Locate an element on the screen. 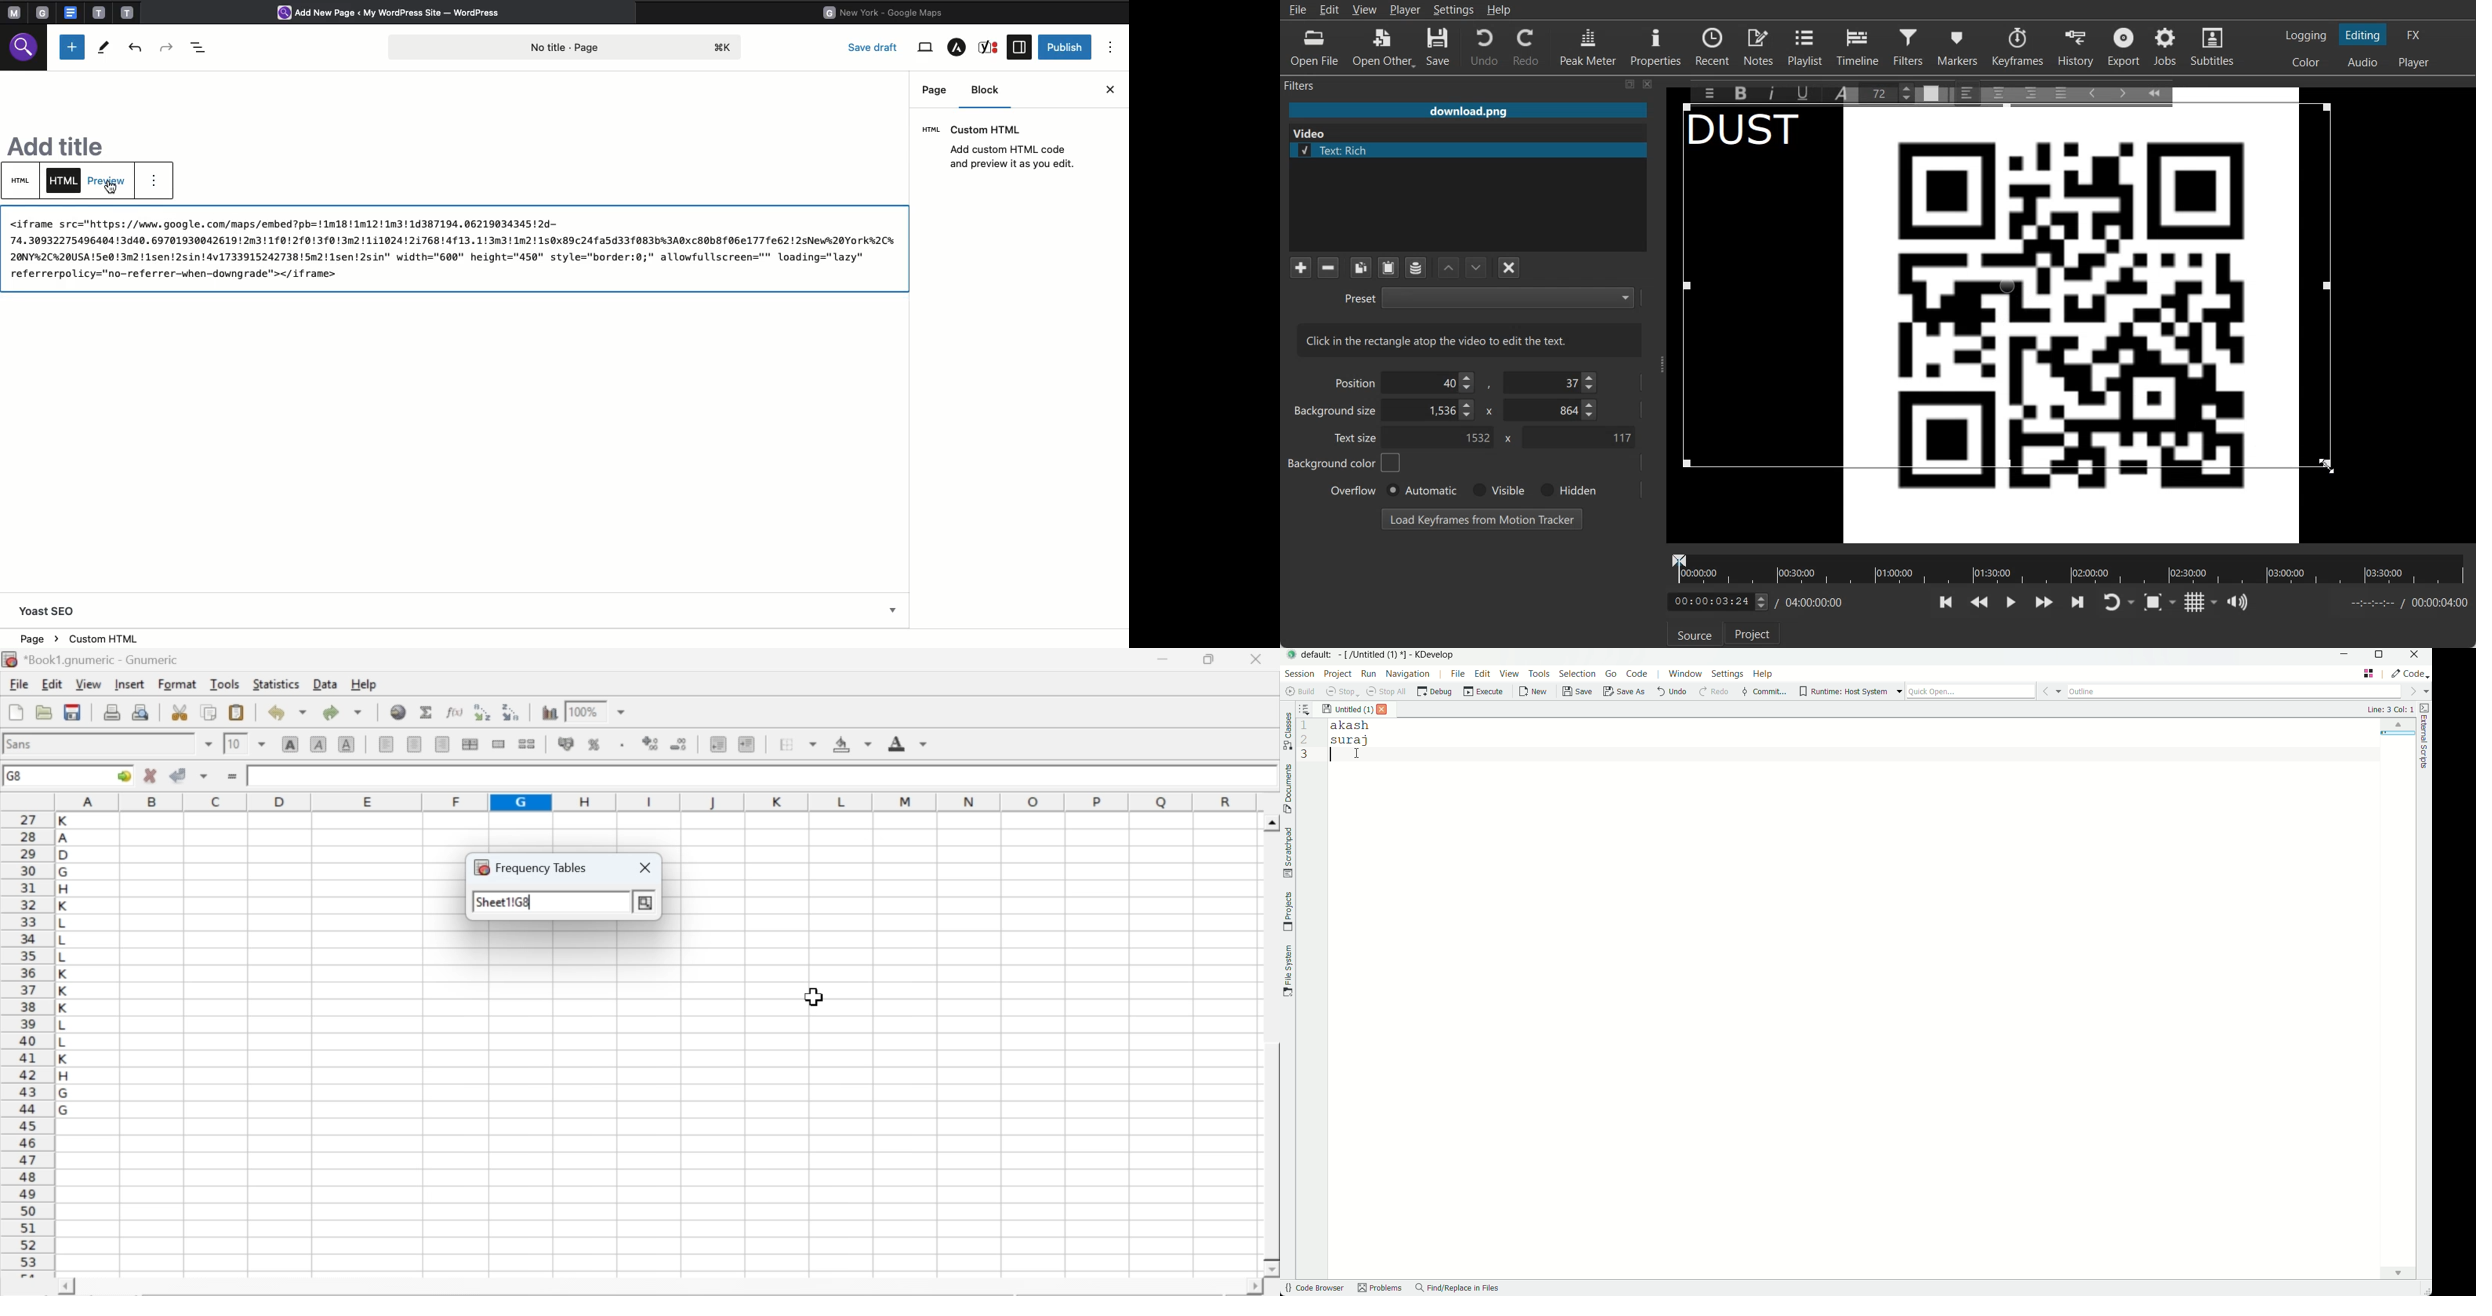 The image size is (2492, 1316). Playlist is located at coordinates (1807, 46).